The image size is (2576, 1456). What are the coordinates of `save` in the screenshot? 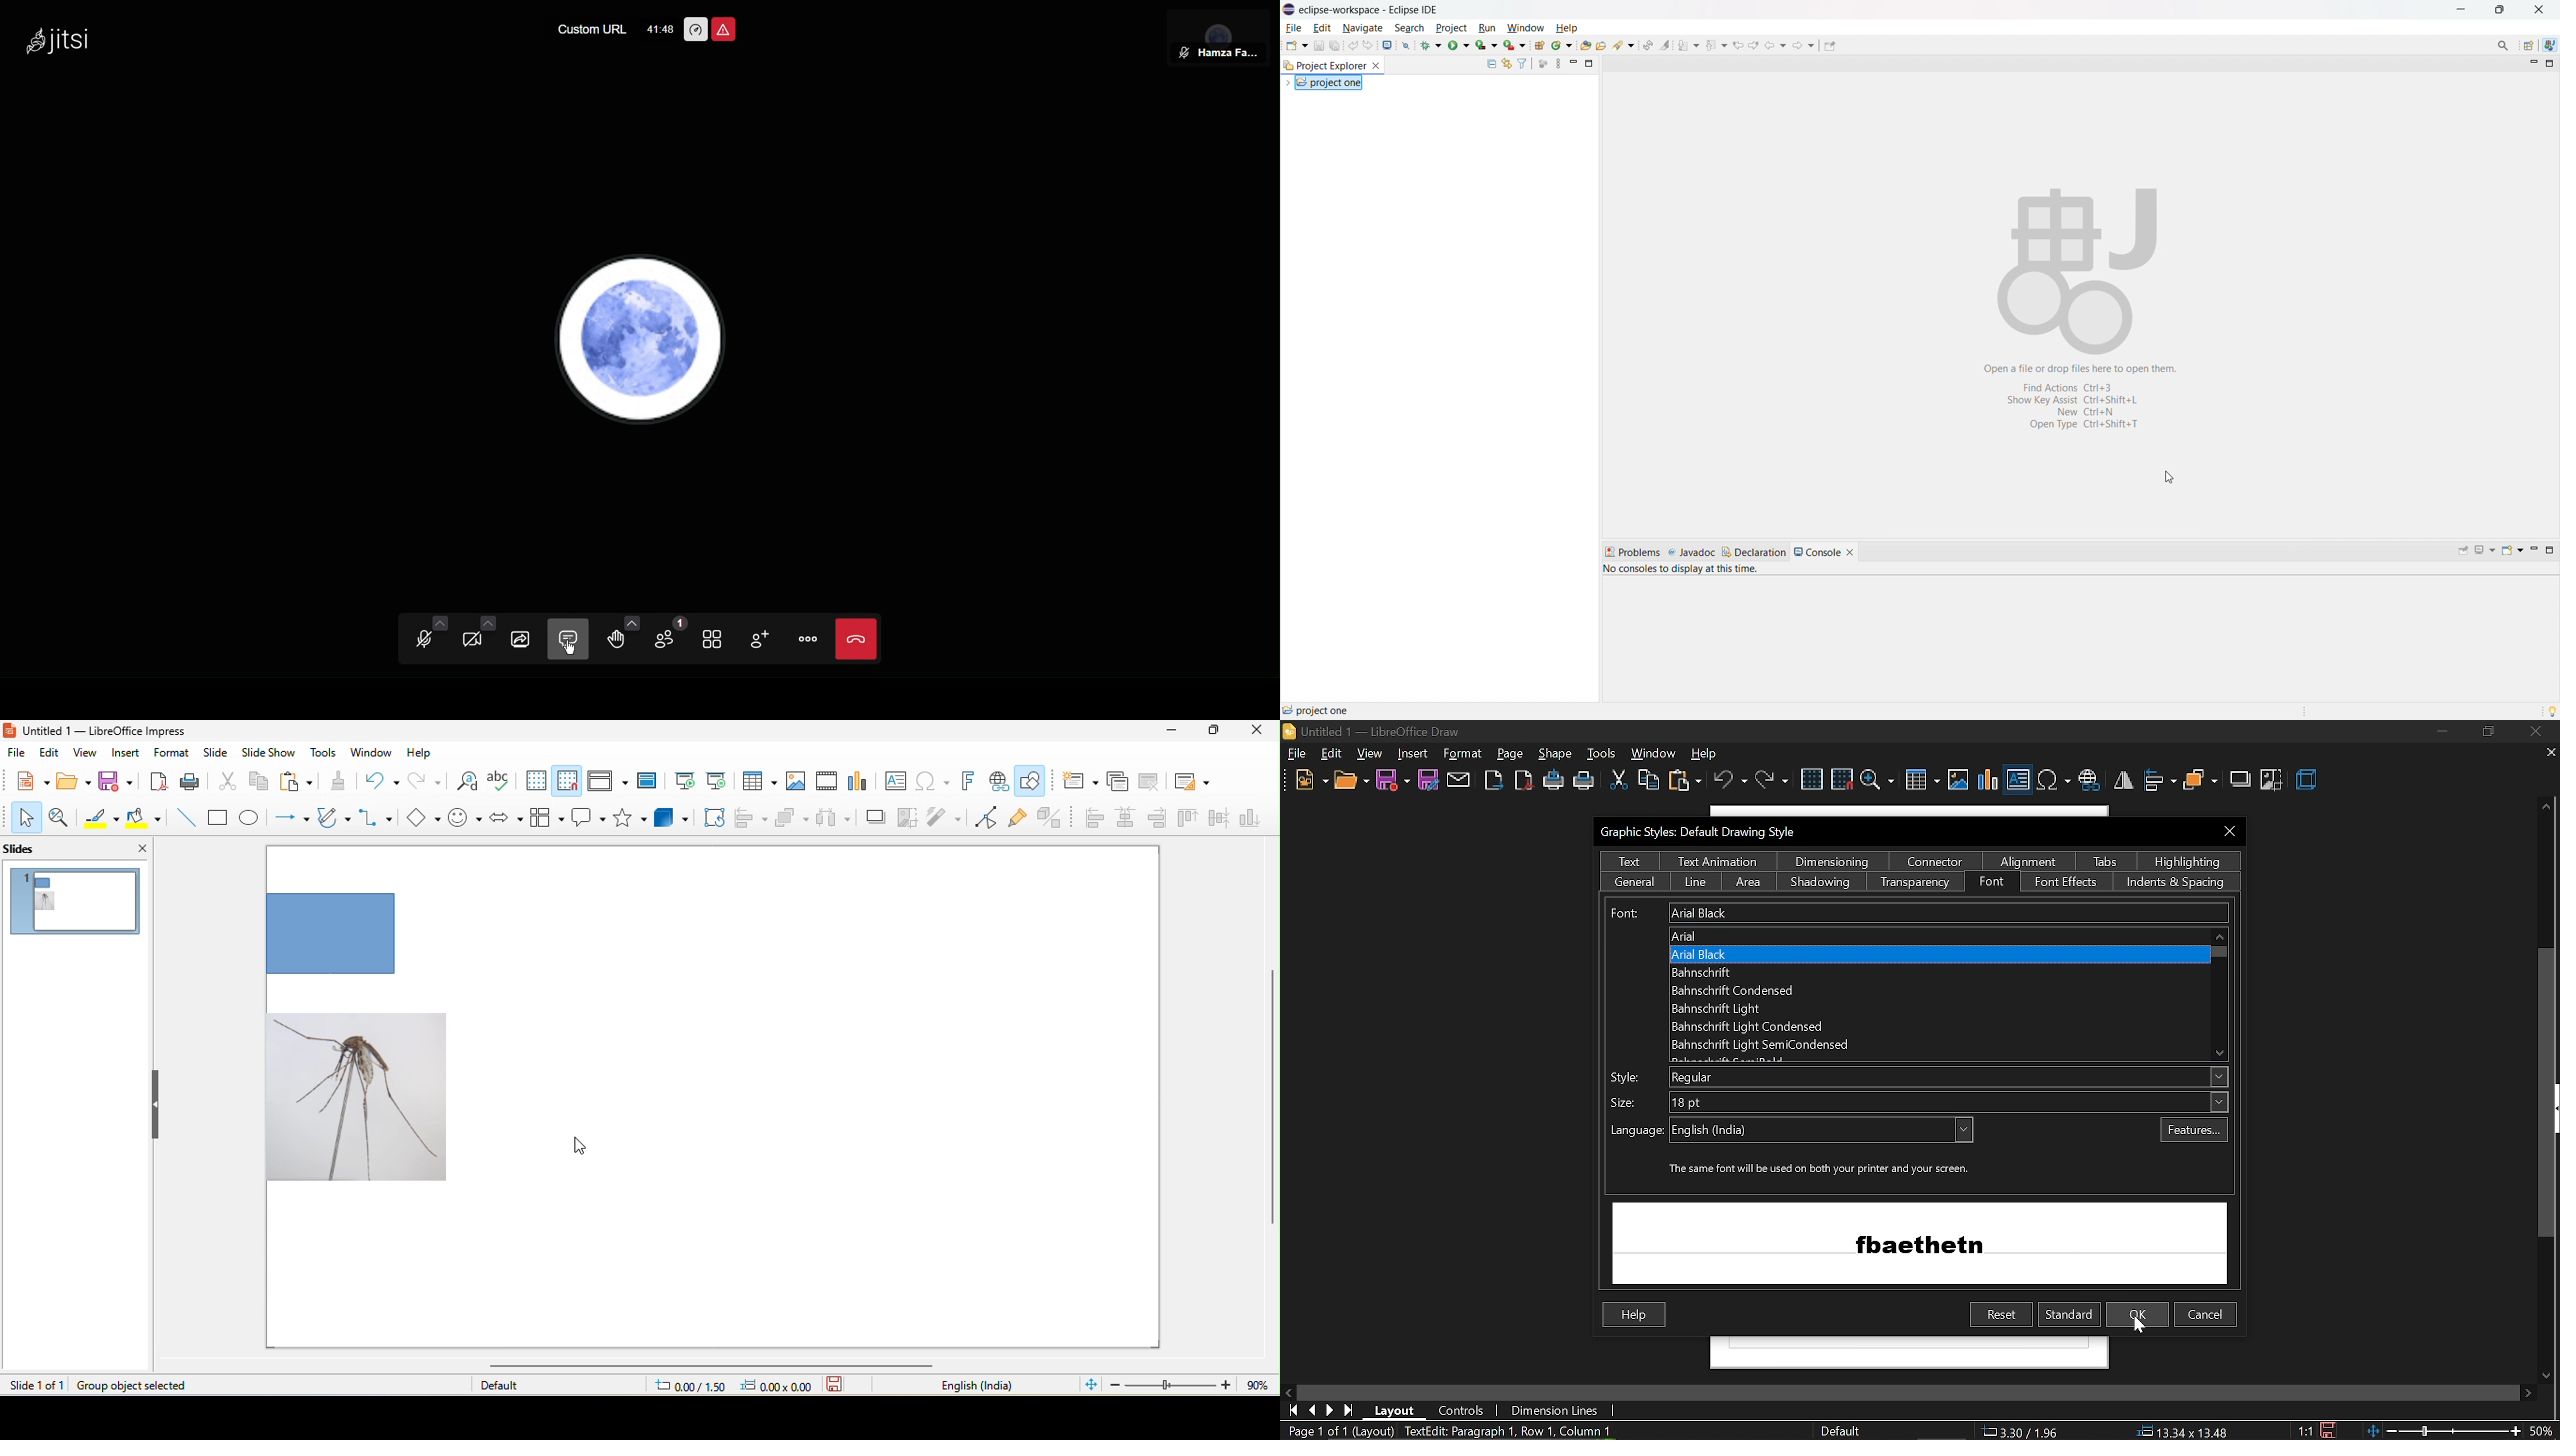 It's located at (117, 782).